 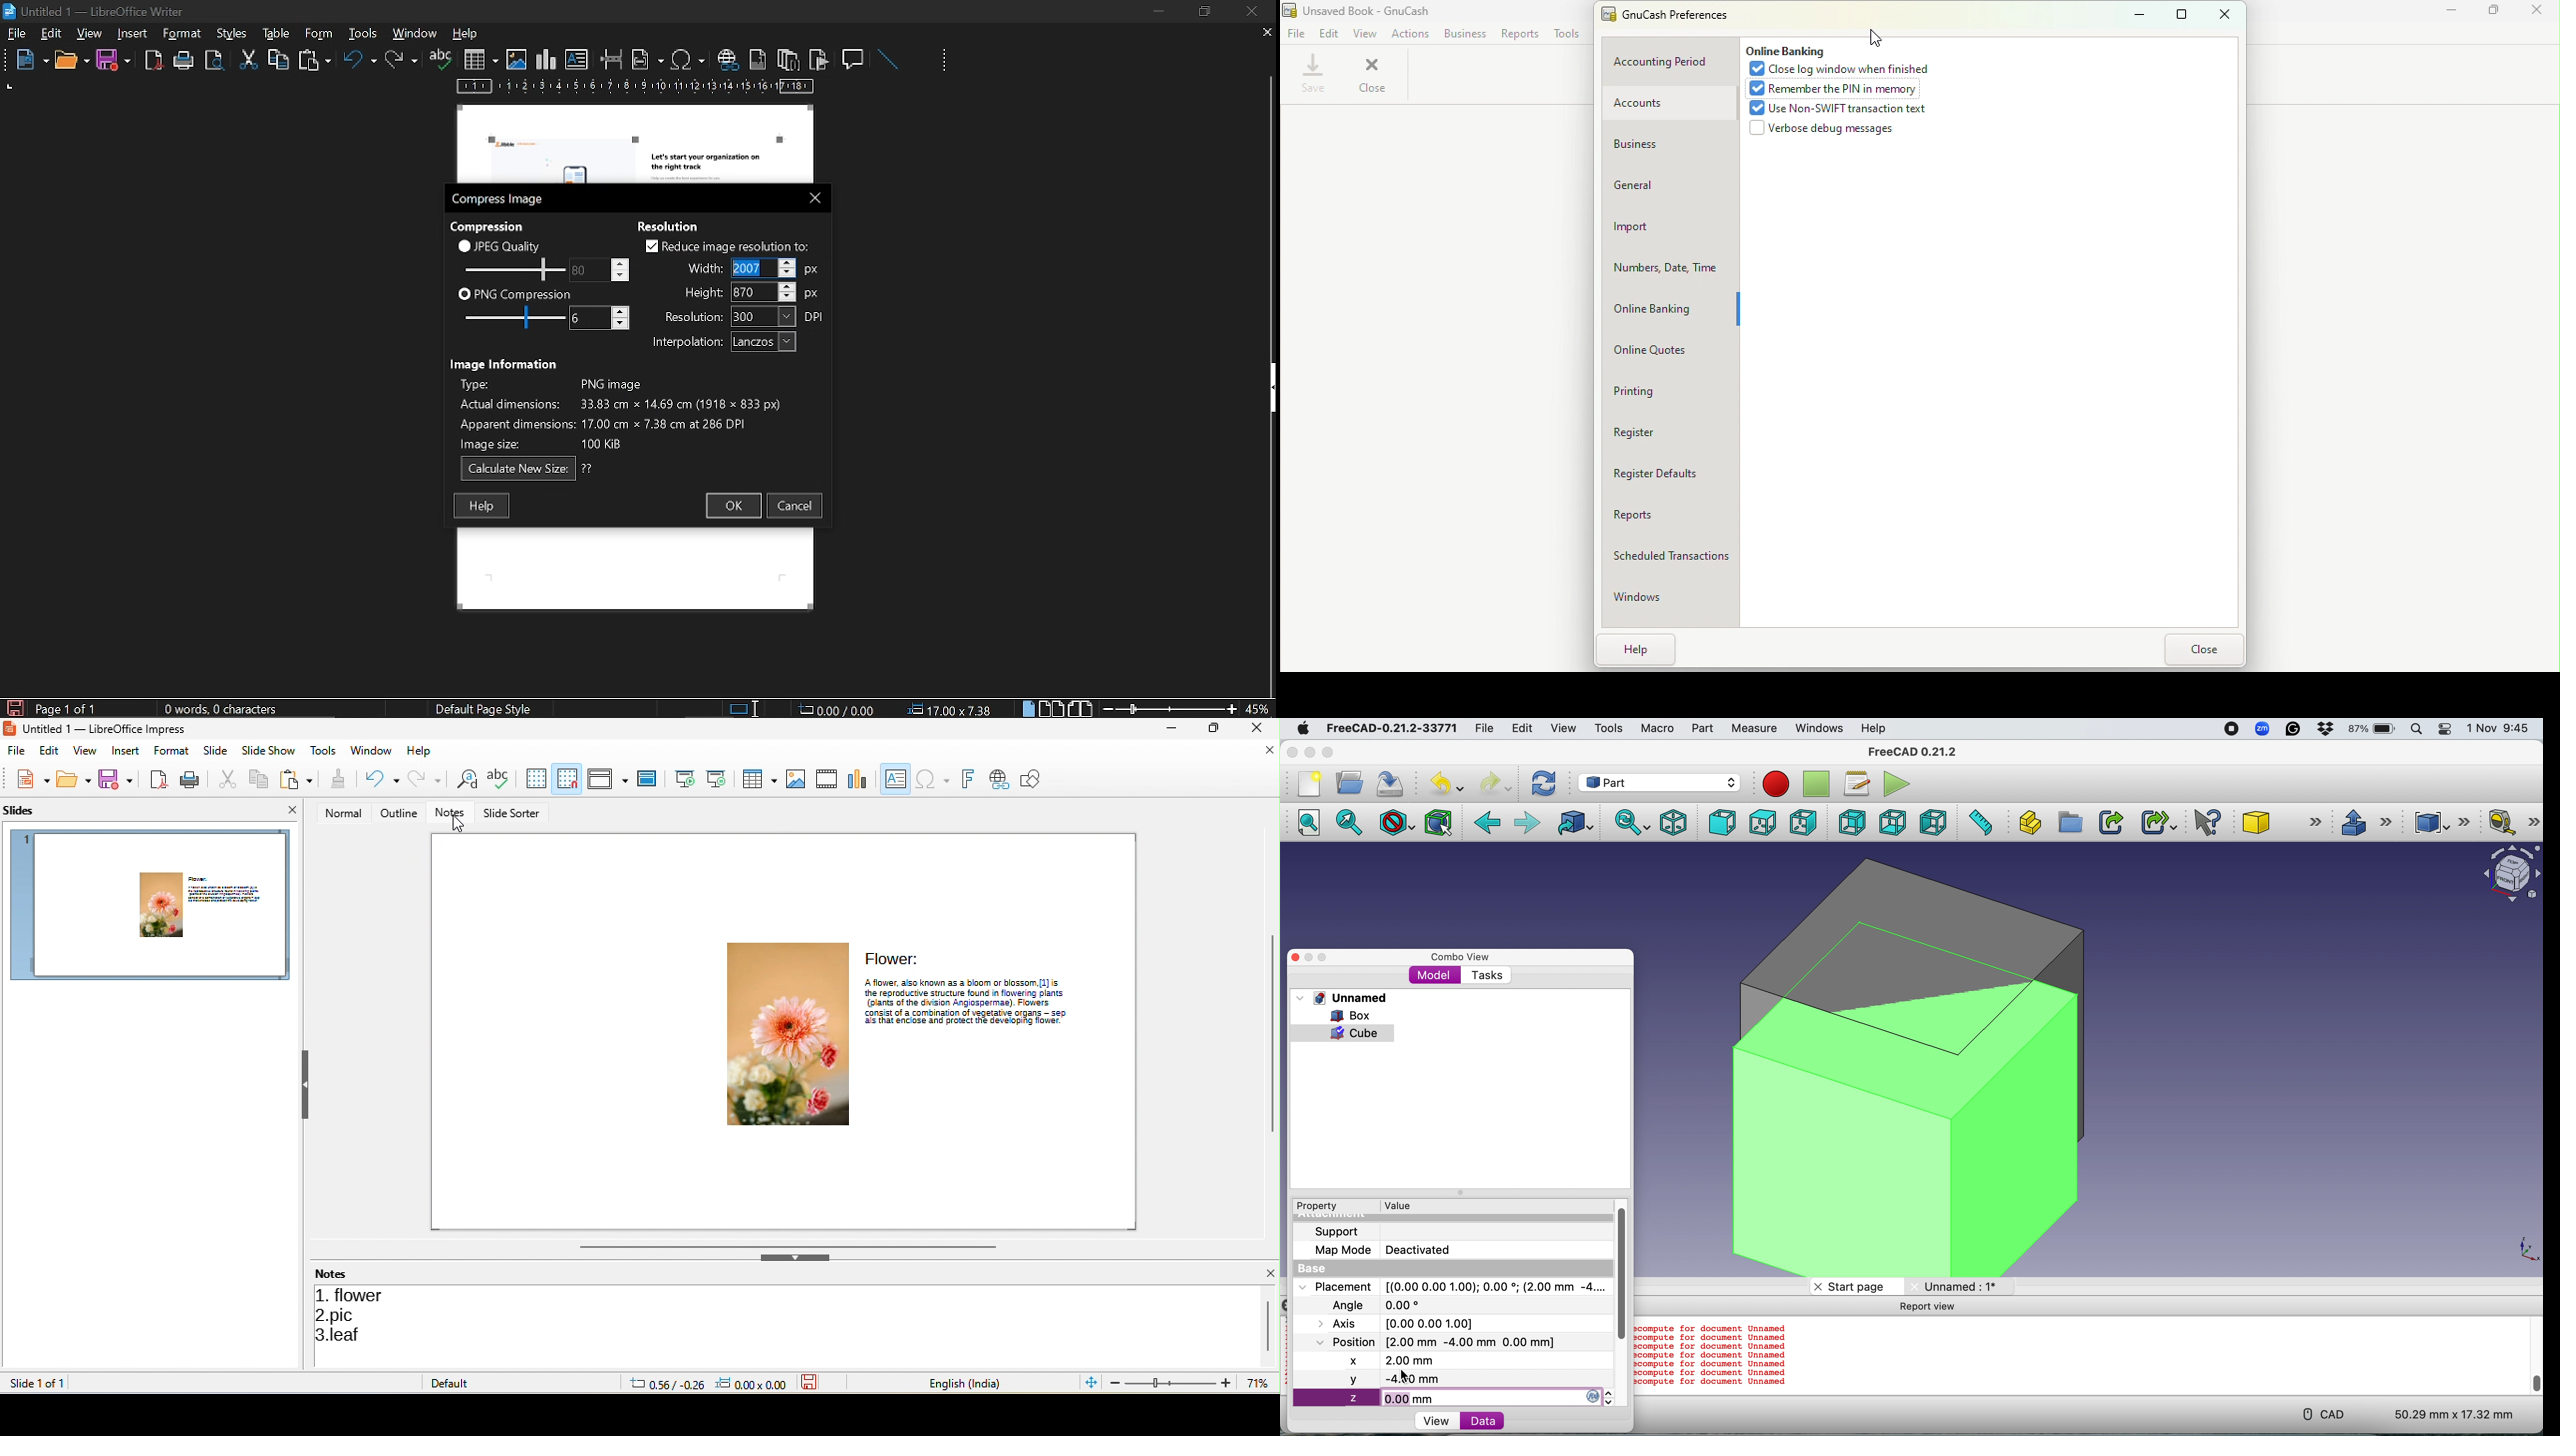 I want to click on (plans of the division Angiospermae). Flowers, so click(x=965, y=1002).